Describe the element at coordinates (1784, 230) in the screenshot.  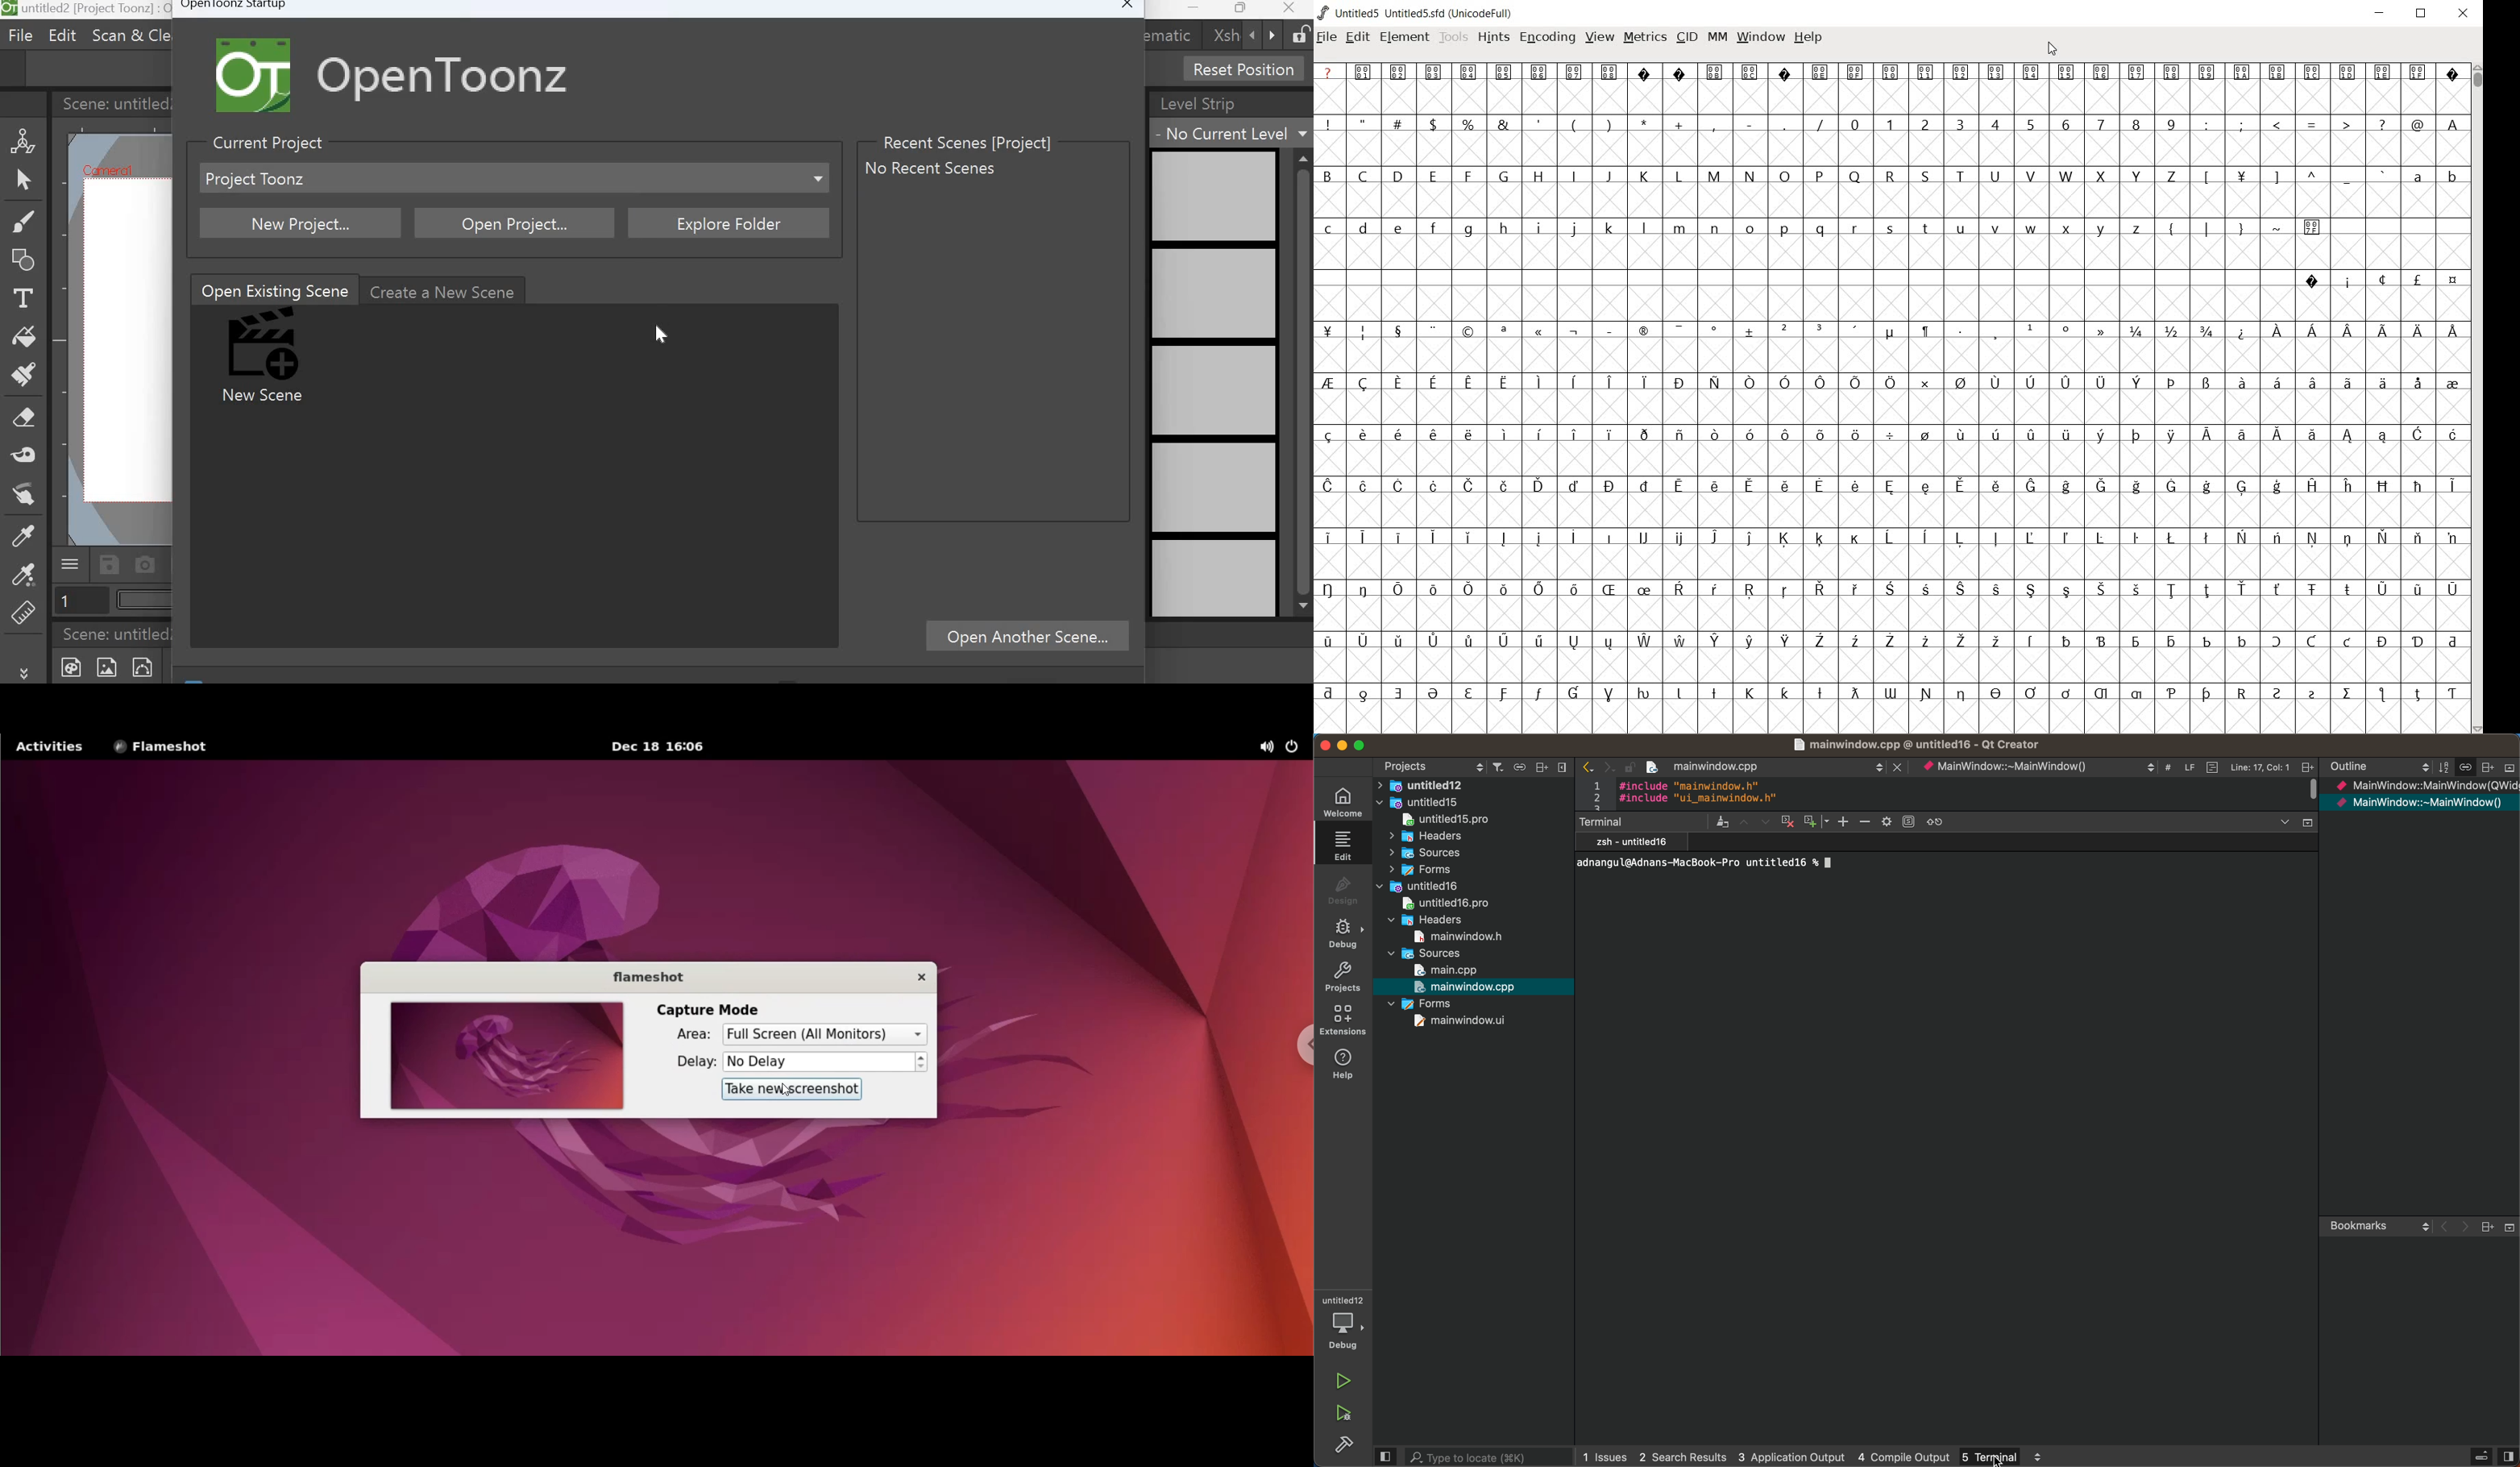
I see `p` at that location.